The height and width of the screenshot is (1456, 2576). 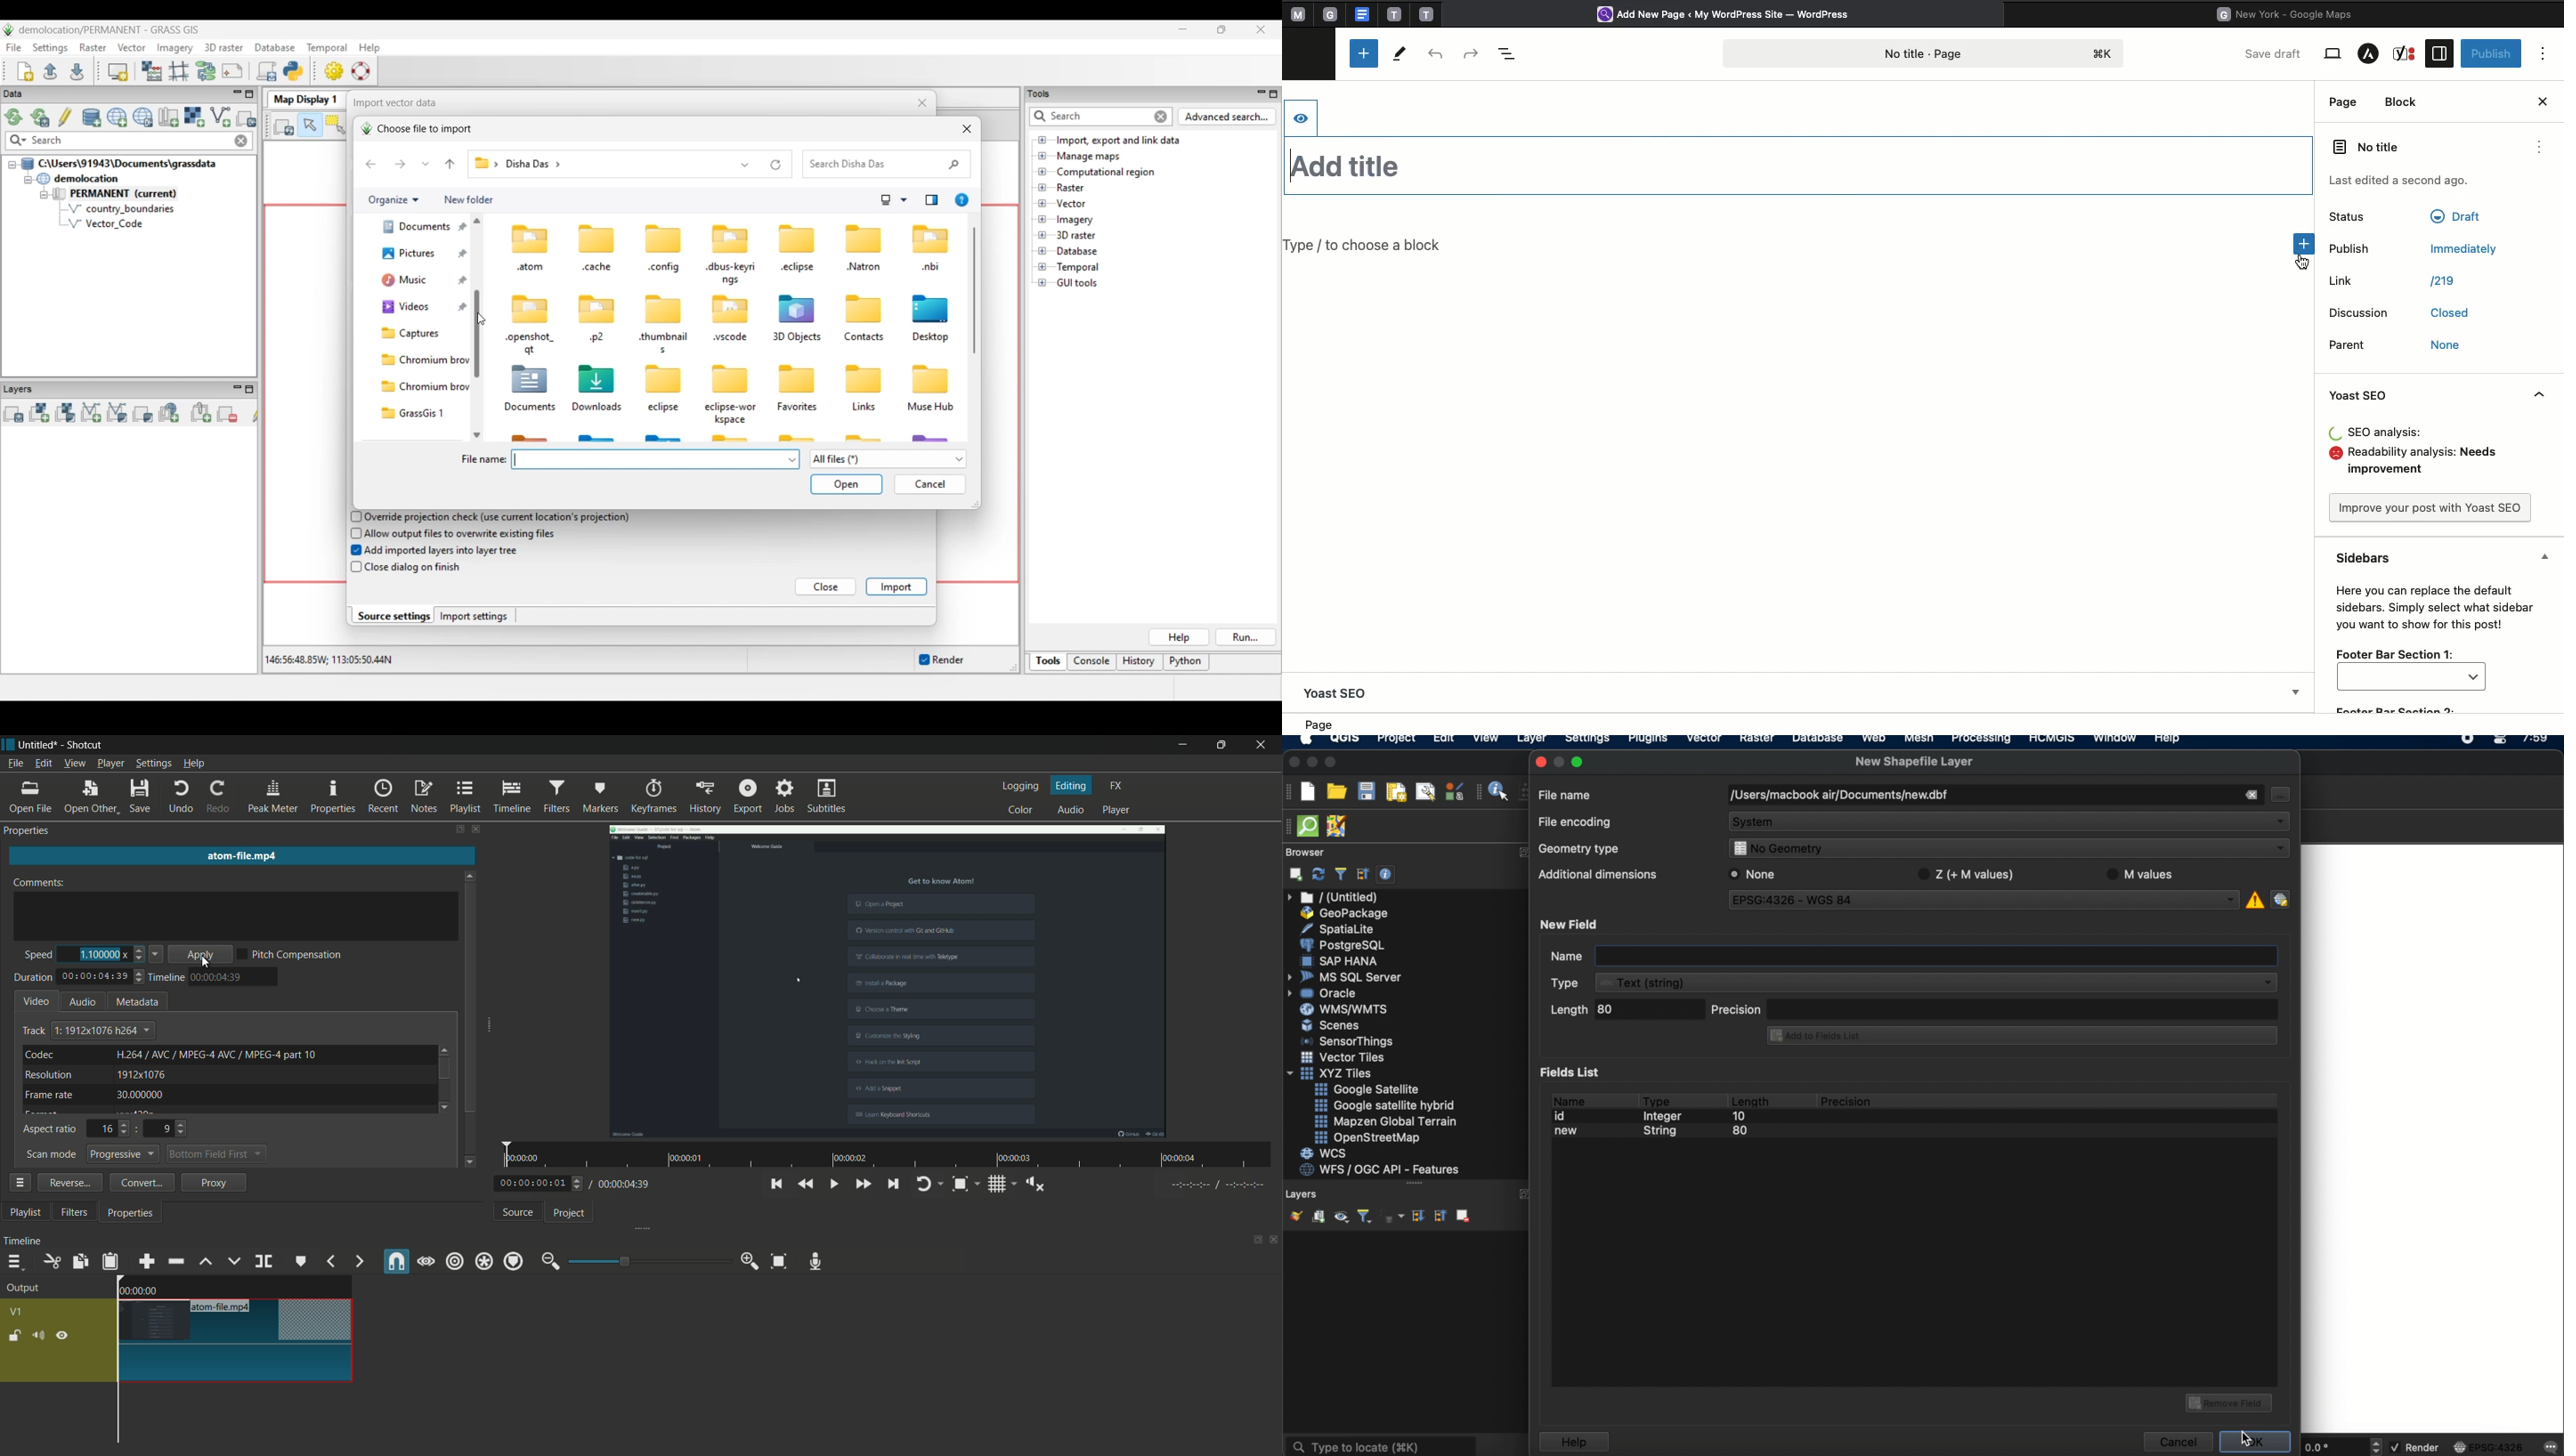 What do you see at coordinates (75, 1212) in the screenshot?
I see `filters` at bounding box center [75, 1212].